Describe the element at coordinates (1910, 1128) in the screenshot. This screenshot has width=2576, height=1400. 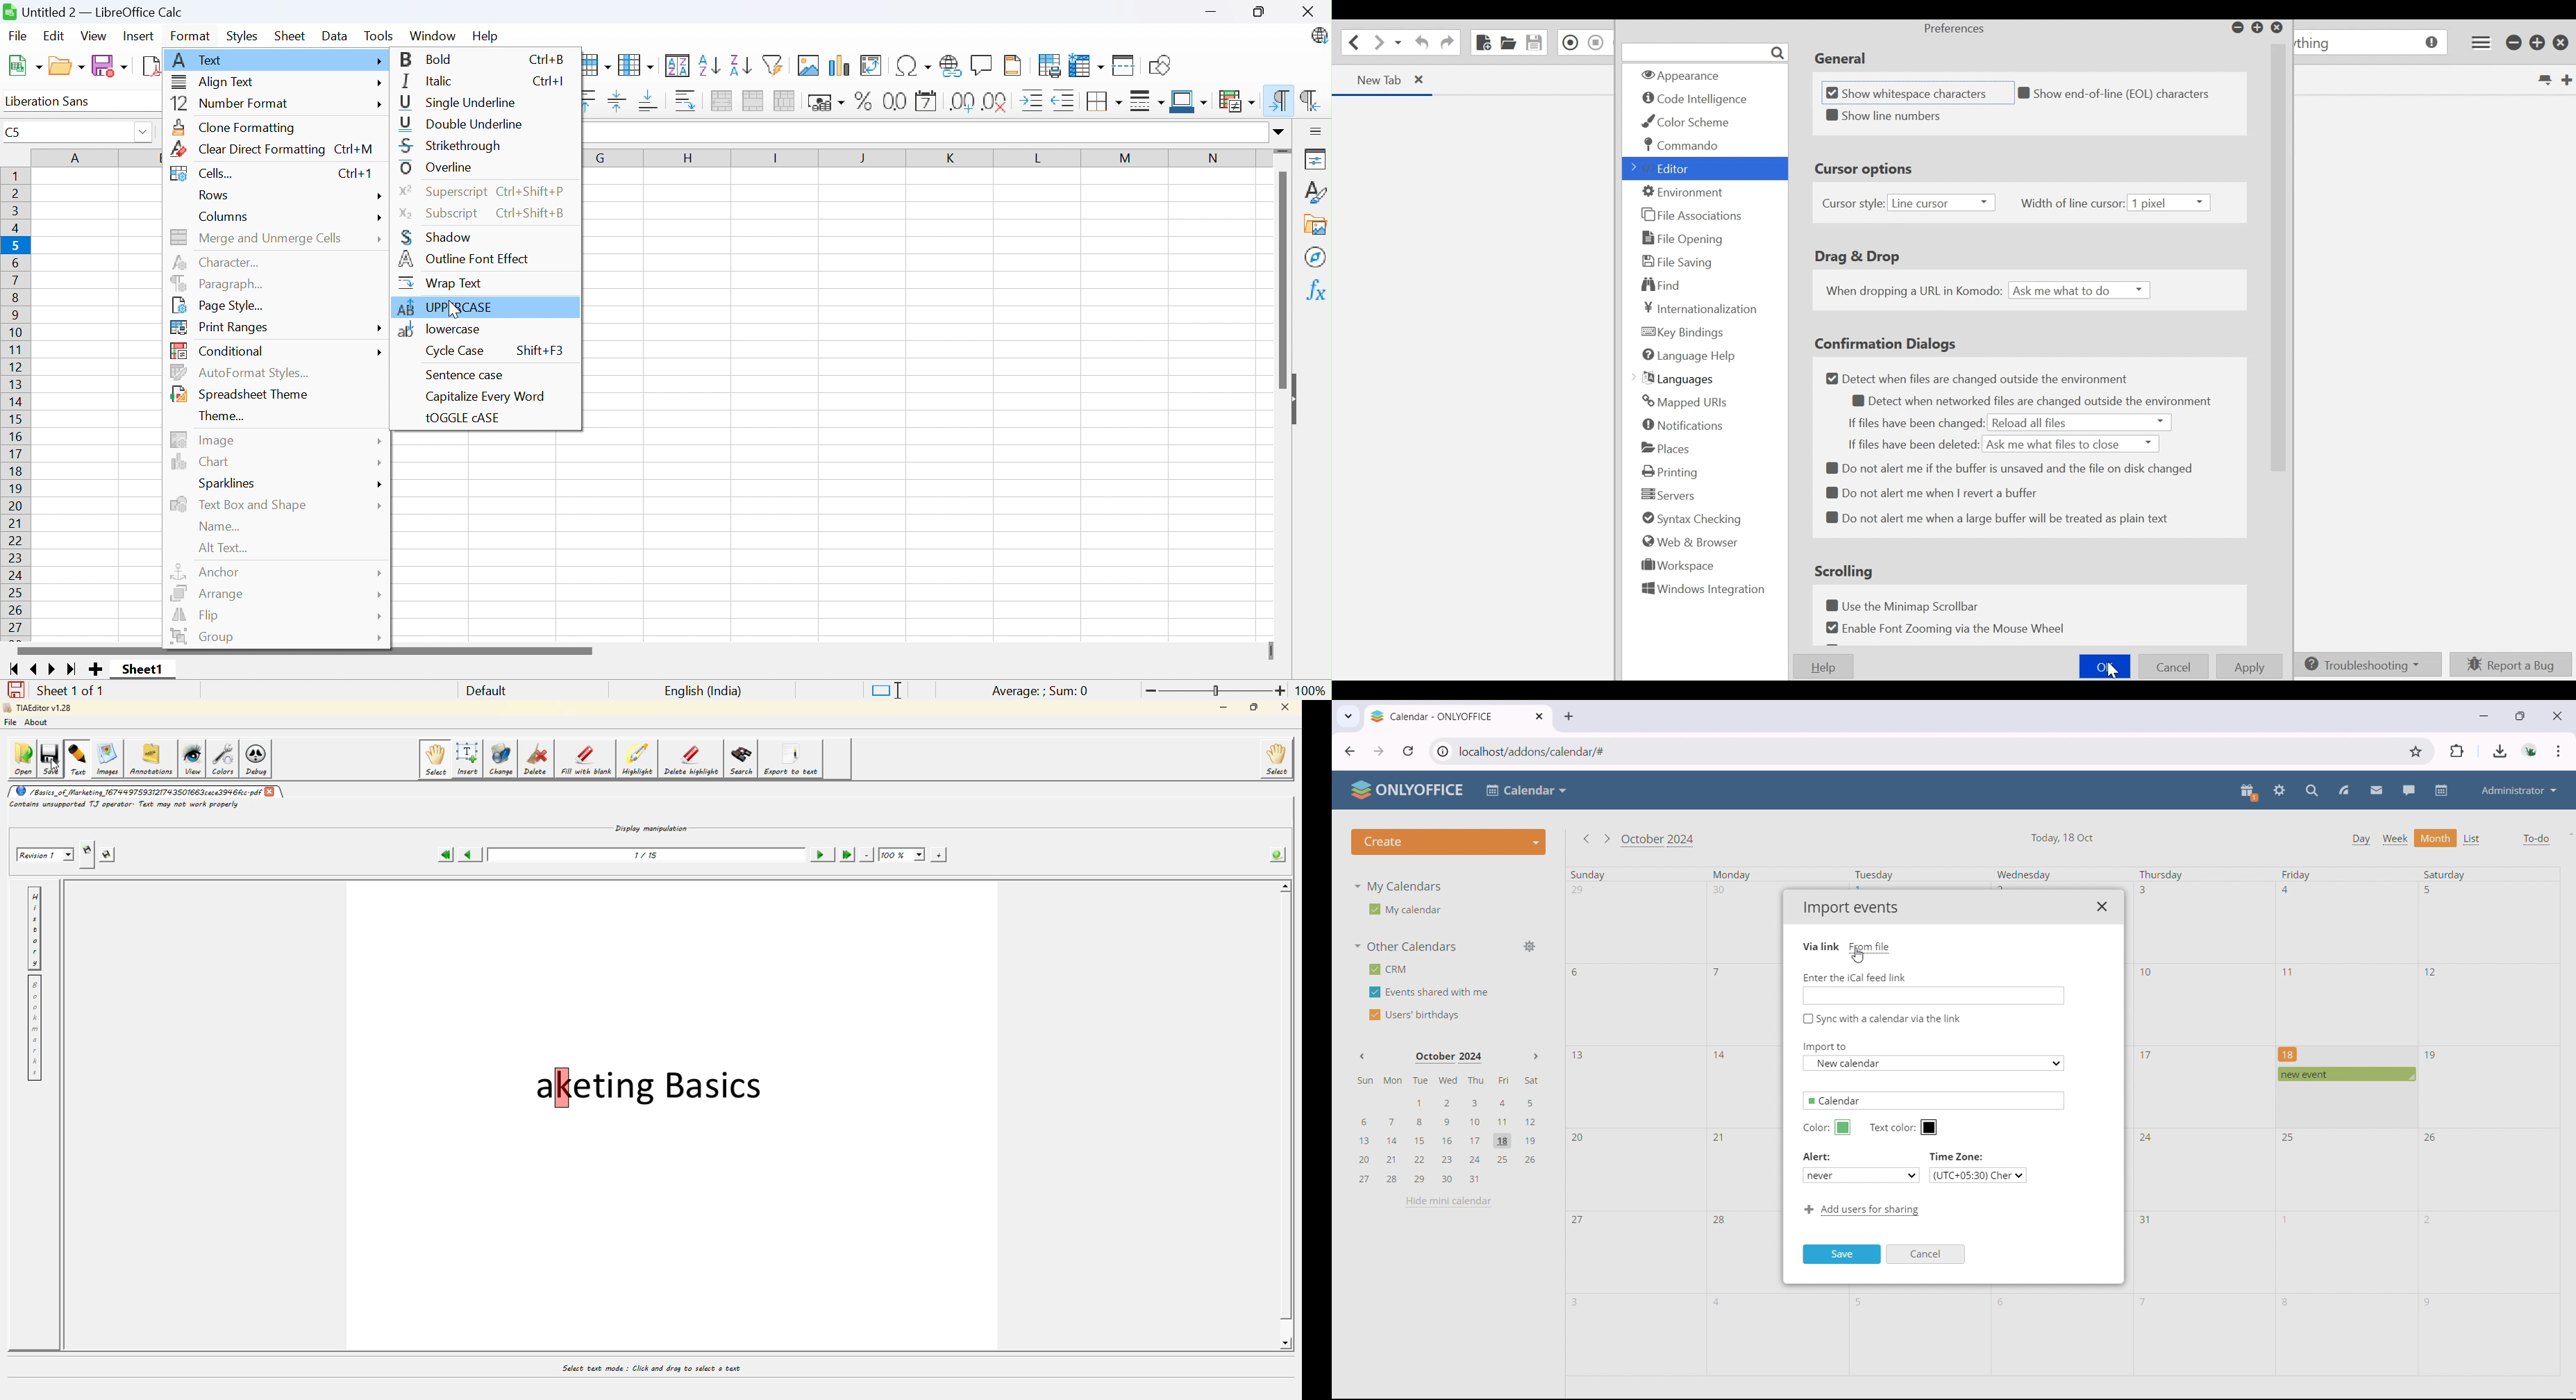
I see `Text color` at that location.